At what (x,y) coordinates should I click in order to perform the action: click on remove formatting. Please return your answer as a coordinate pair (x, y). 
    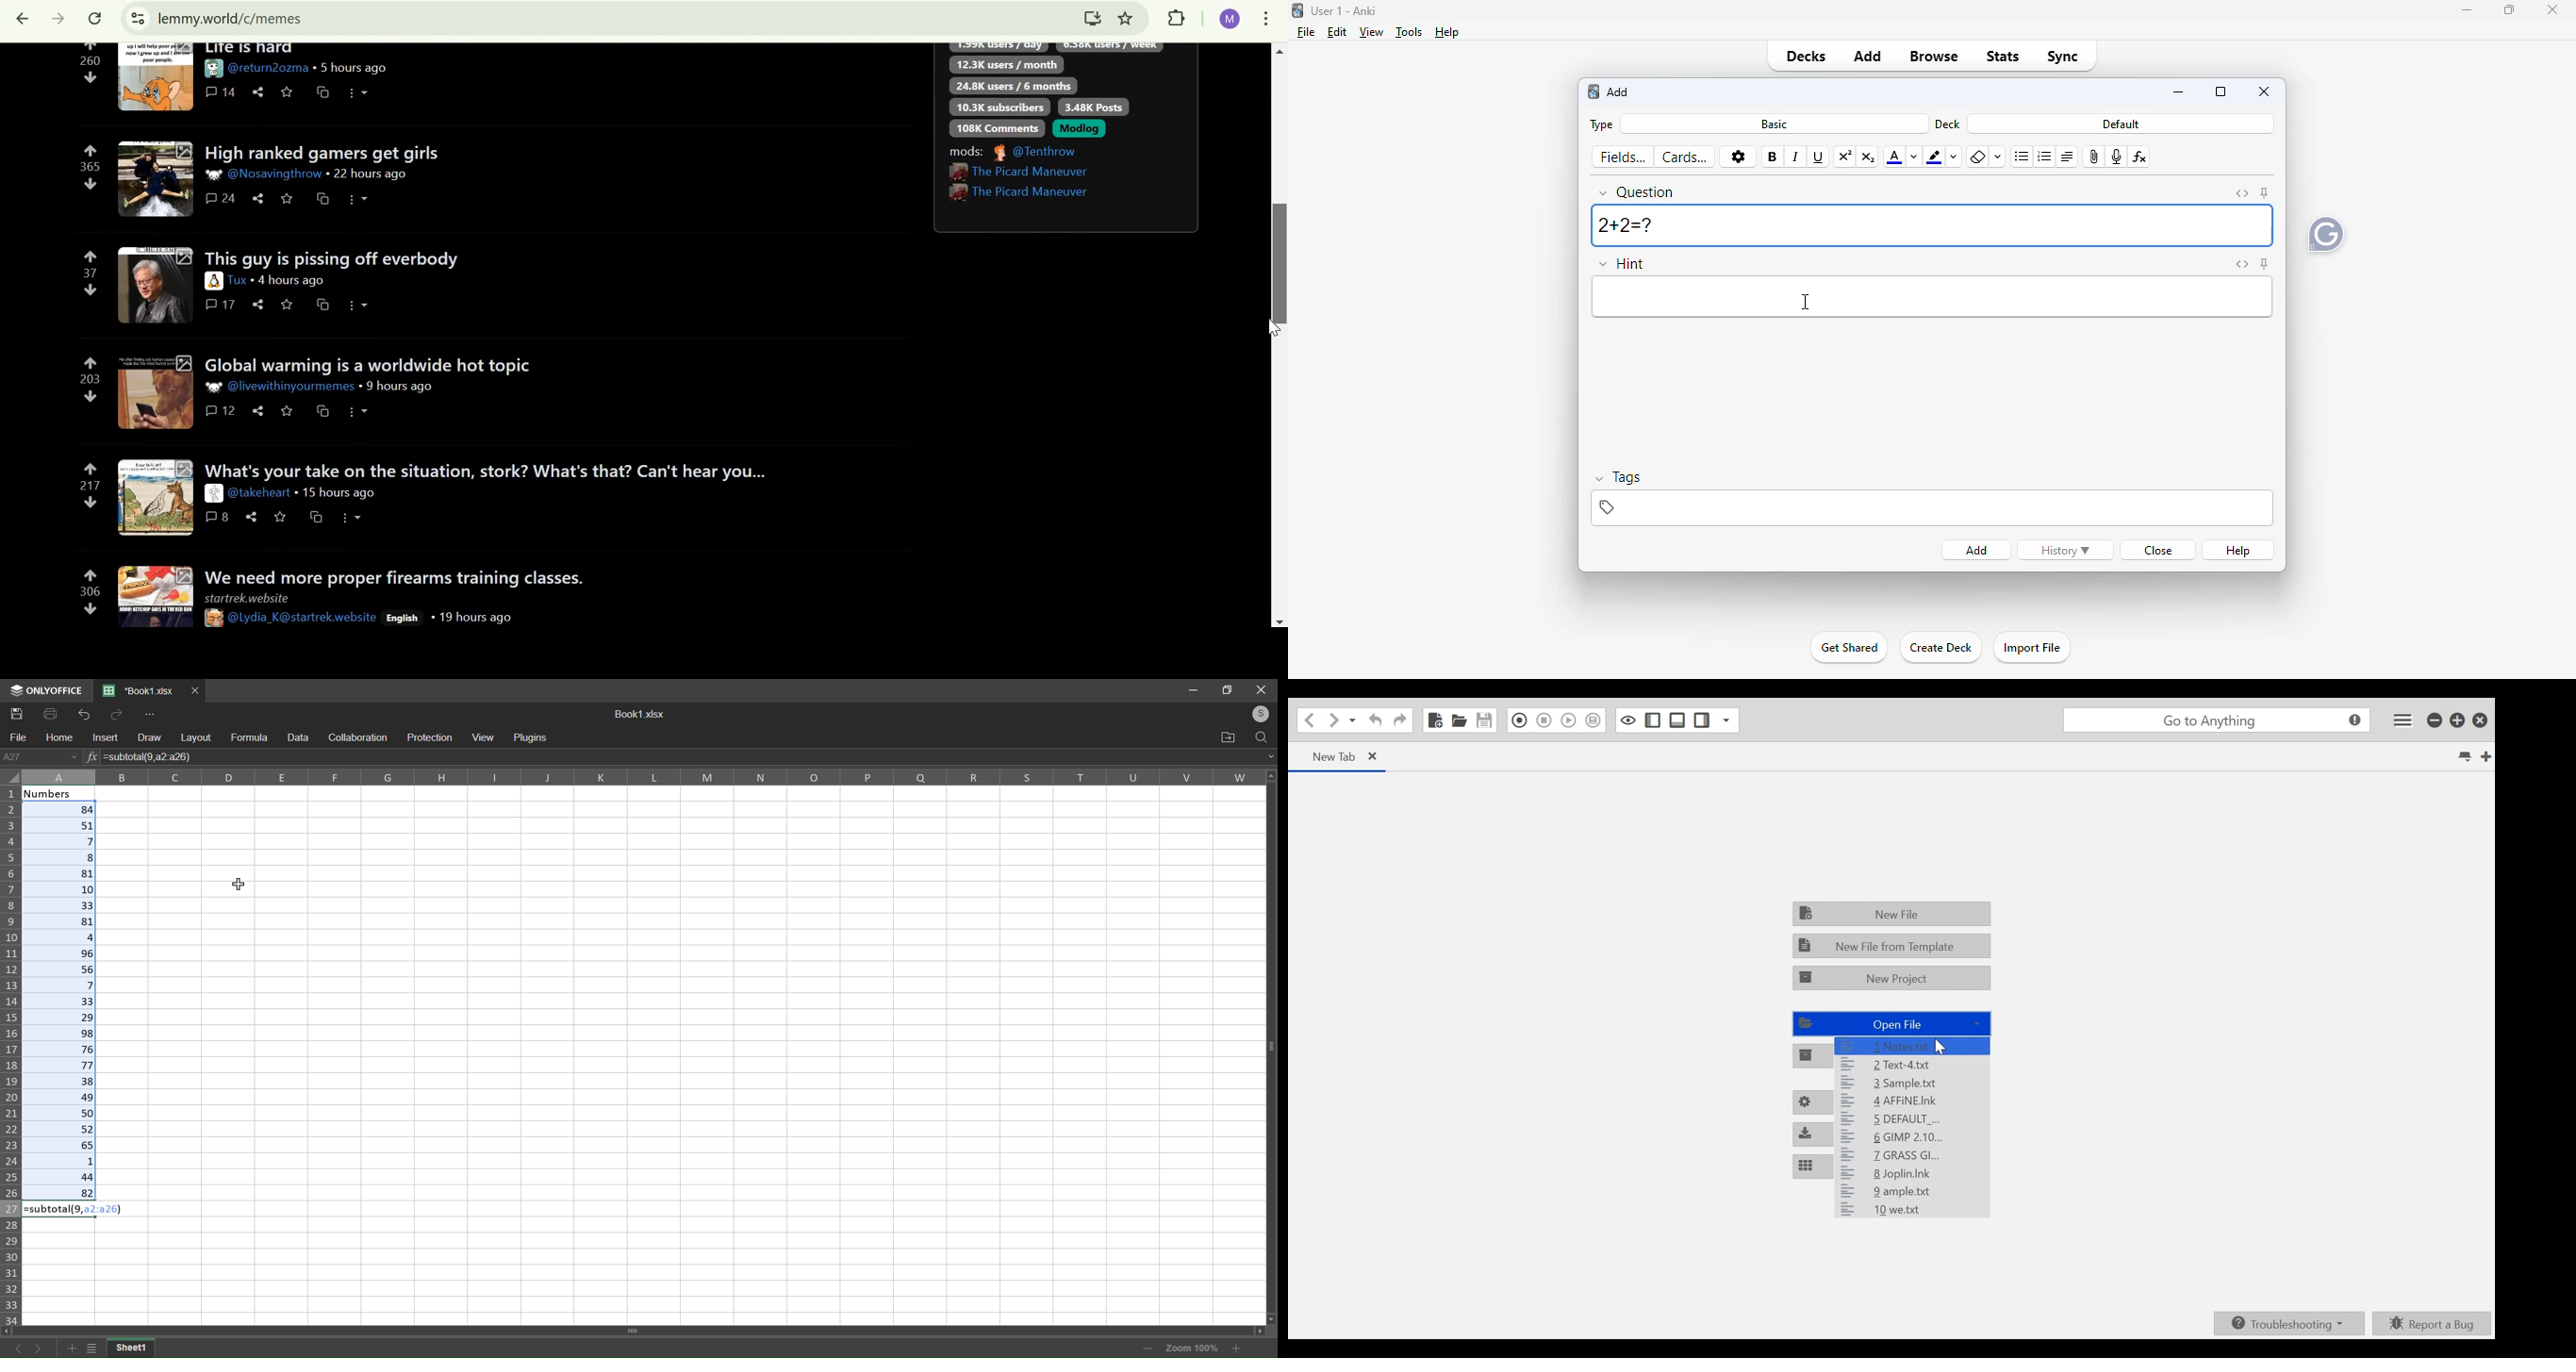
    Looking at the image, I should click on (1979, 157).